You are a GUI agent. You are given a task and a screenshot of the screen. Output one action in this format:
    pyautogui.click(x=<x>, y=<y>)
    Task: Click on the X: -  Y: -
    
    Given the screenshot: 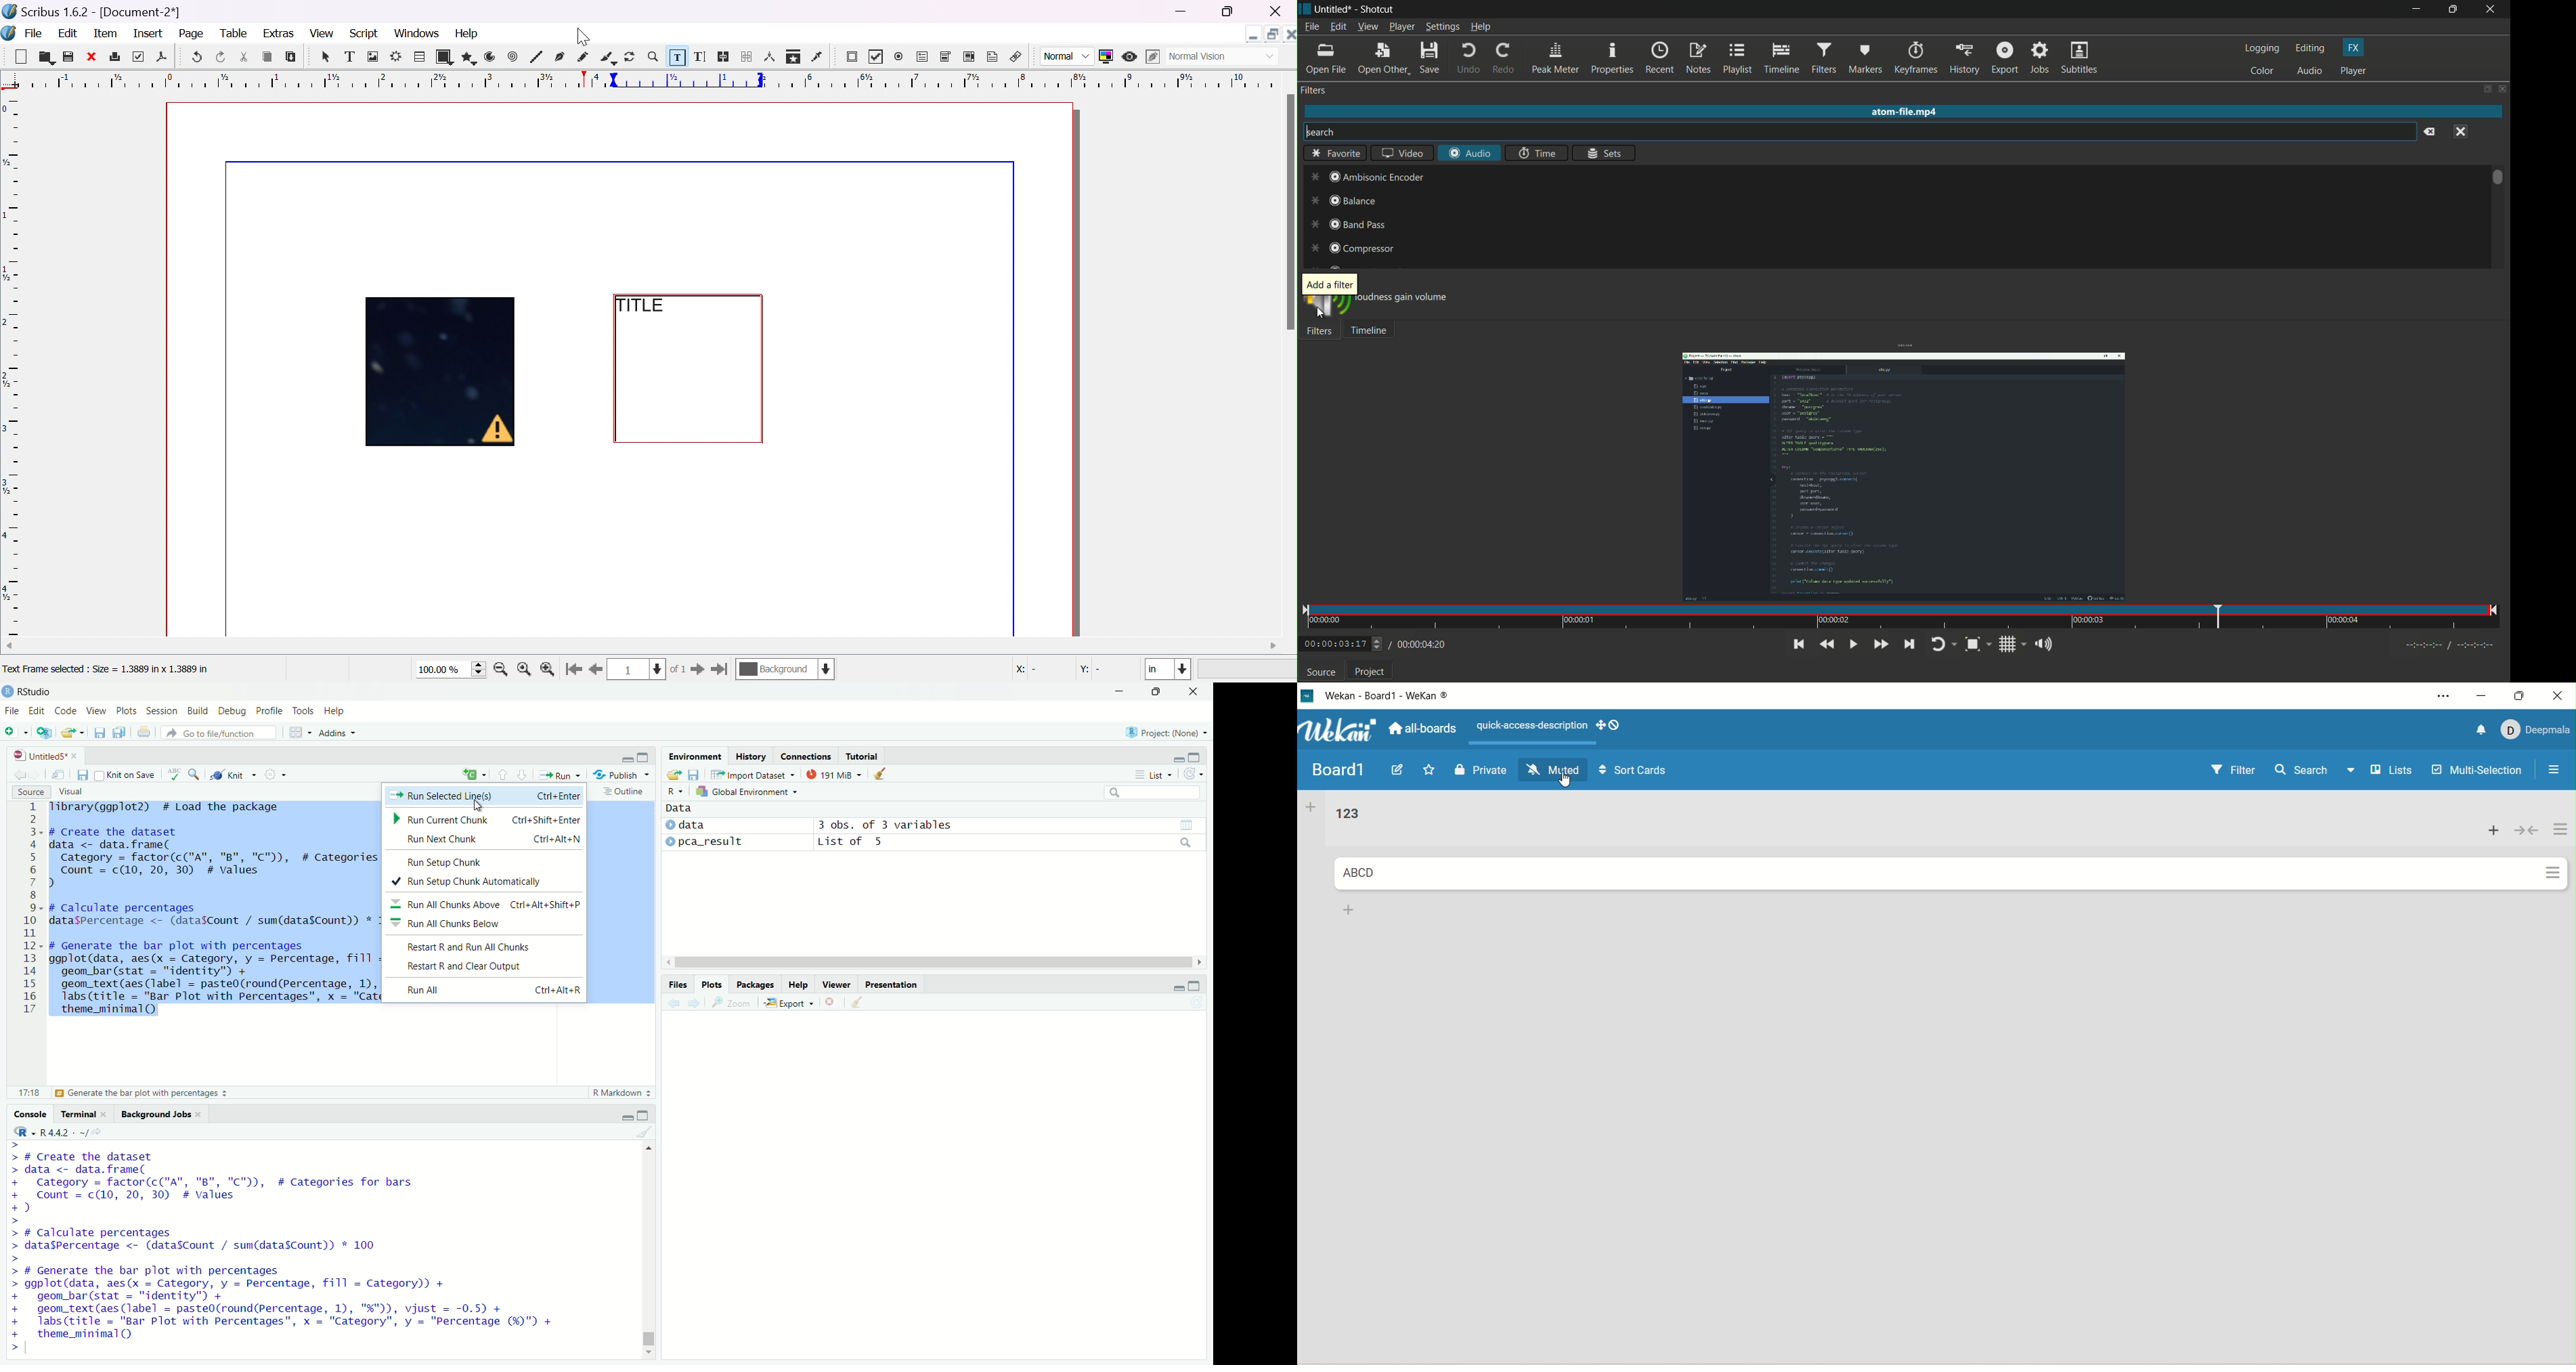 What is the action you would take?
    pyautogui.click(x=1071, y=670)
    